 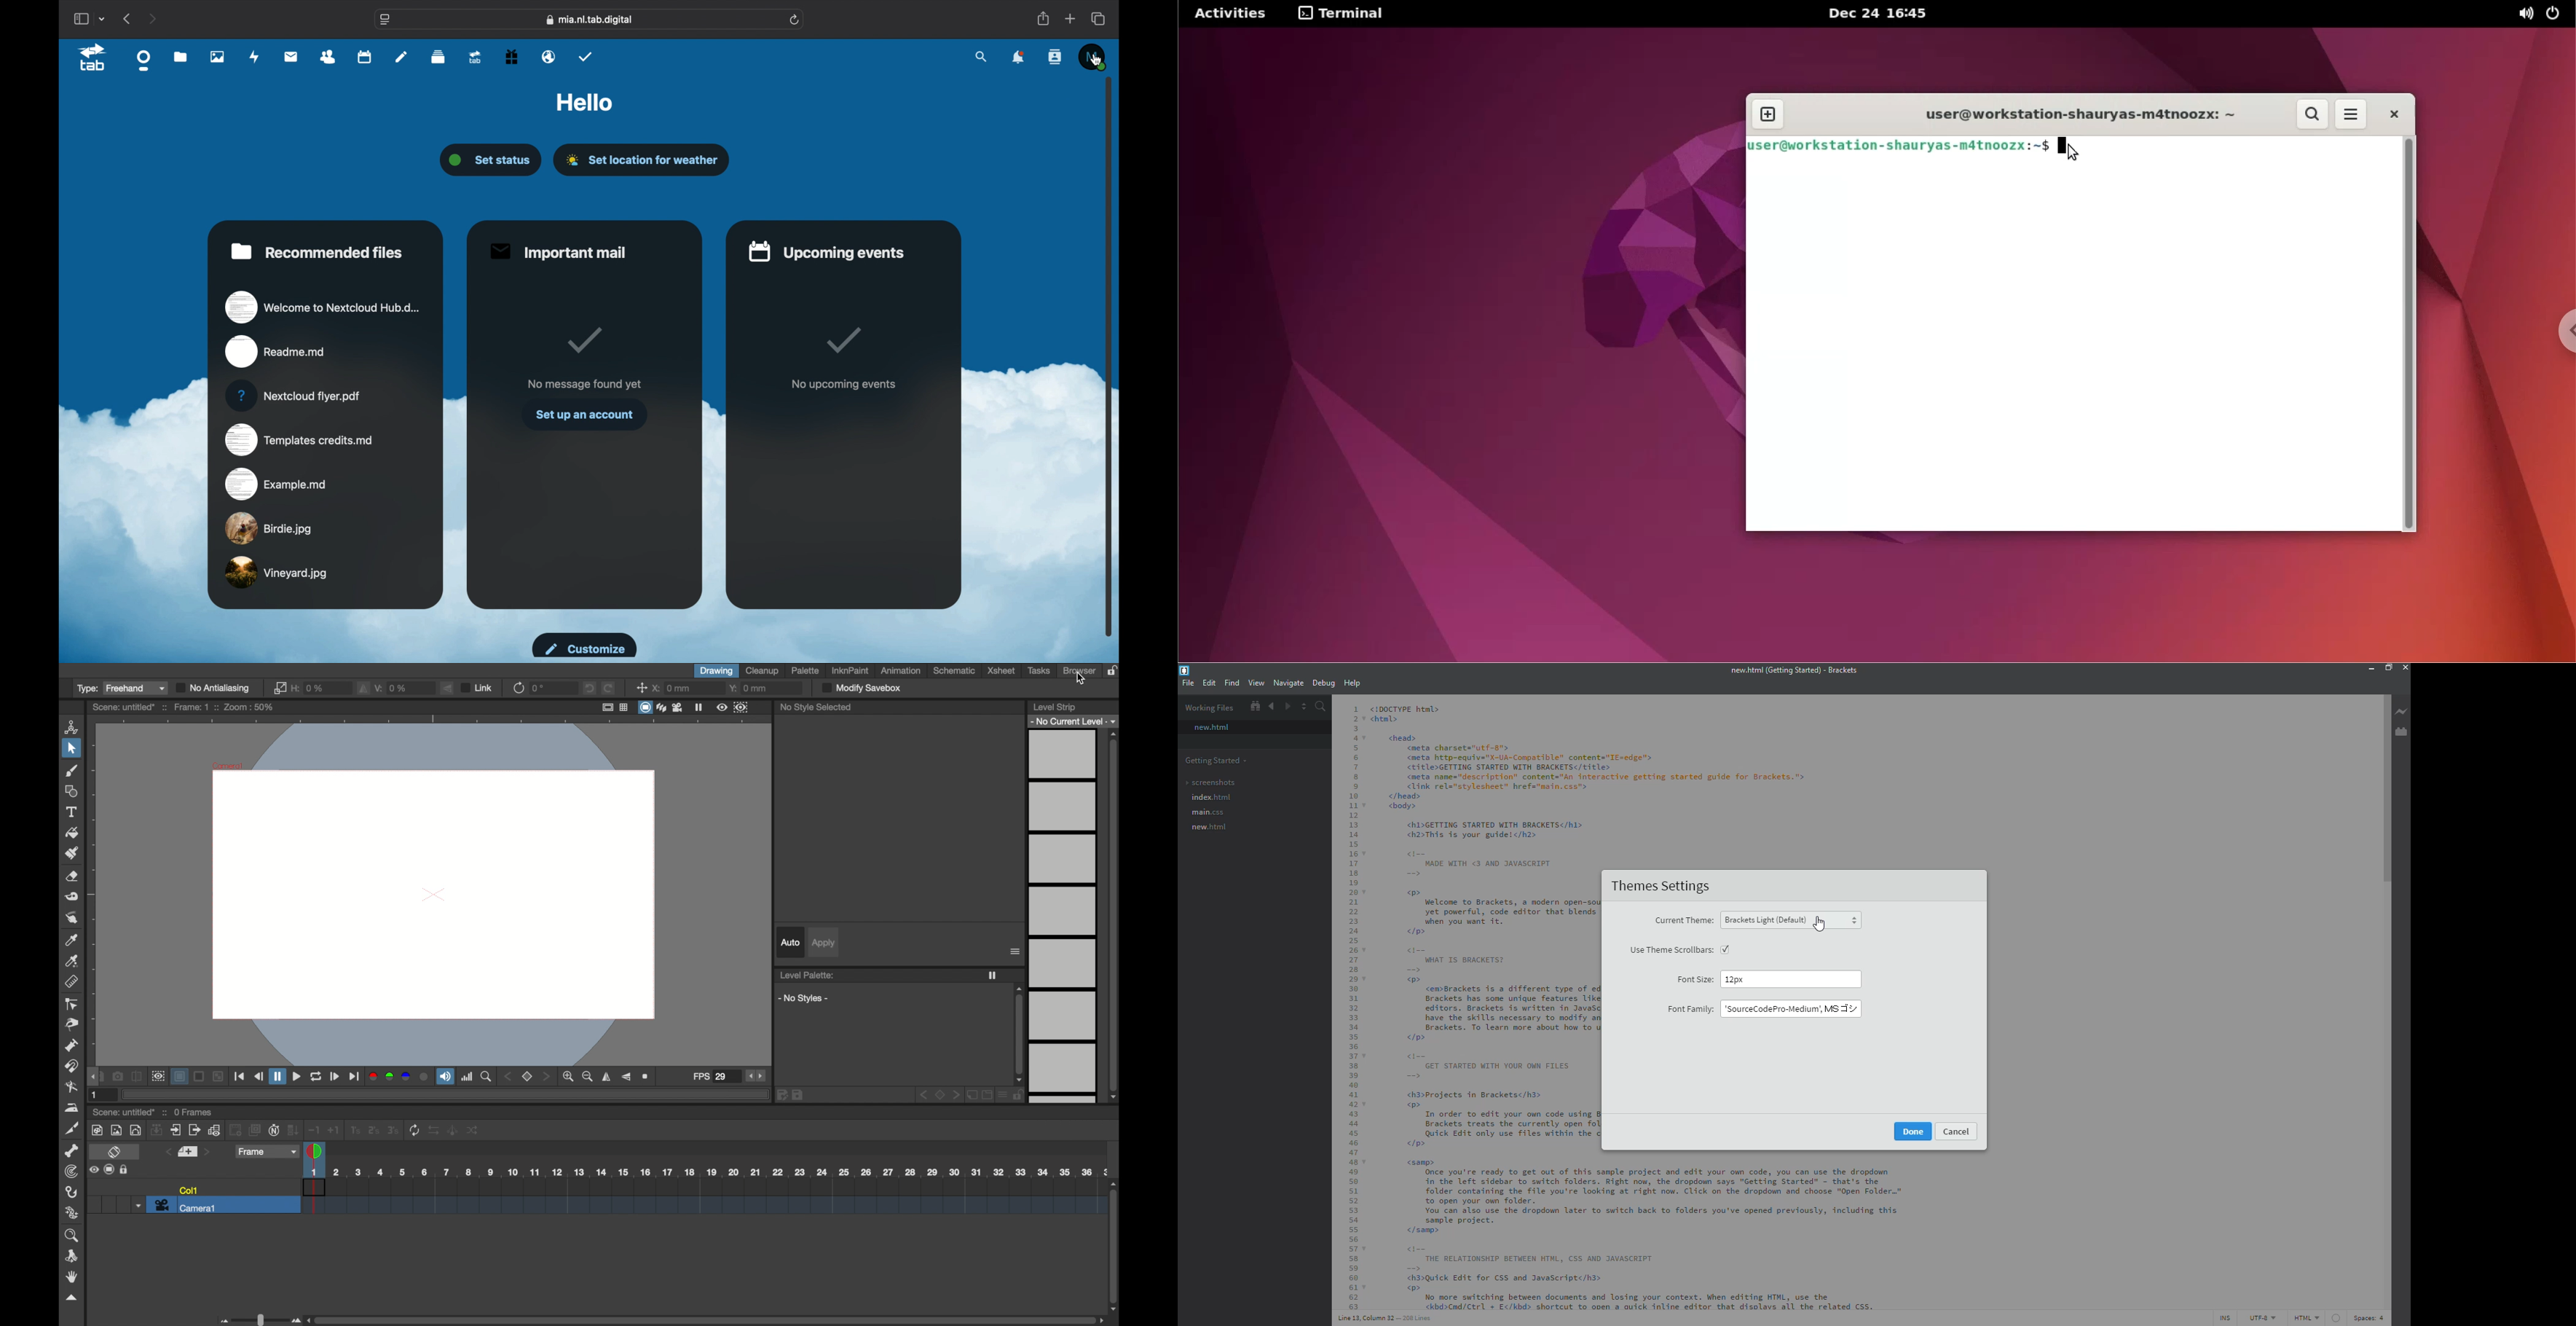 I want to click on contacts, so click(x=328, y=56).